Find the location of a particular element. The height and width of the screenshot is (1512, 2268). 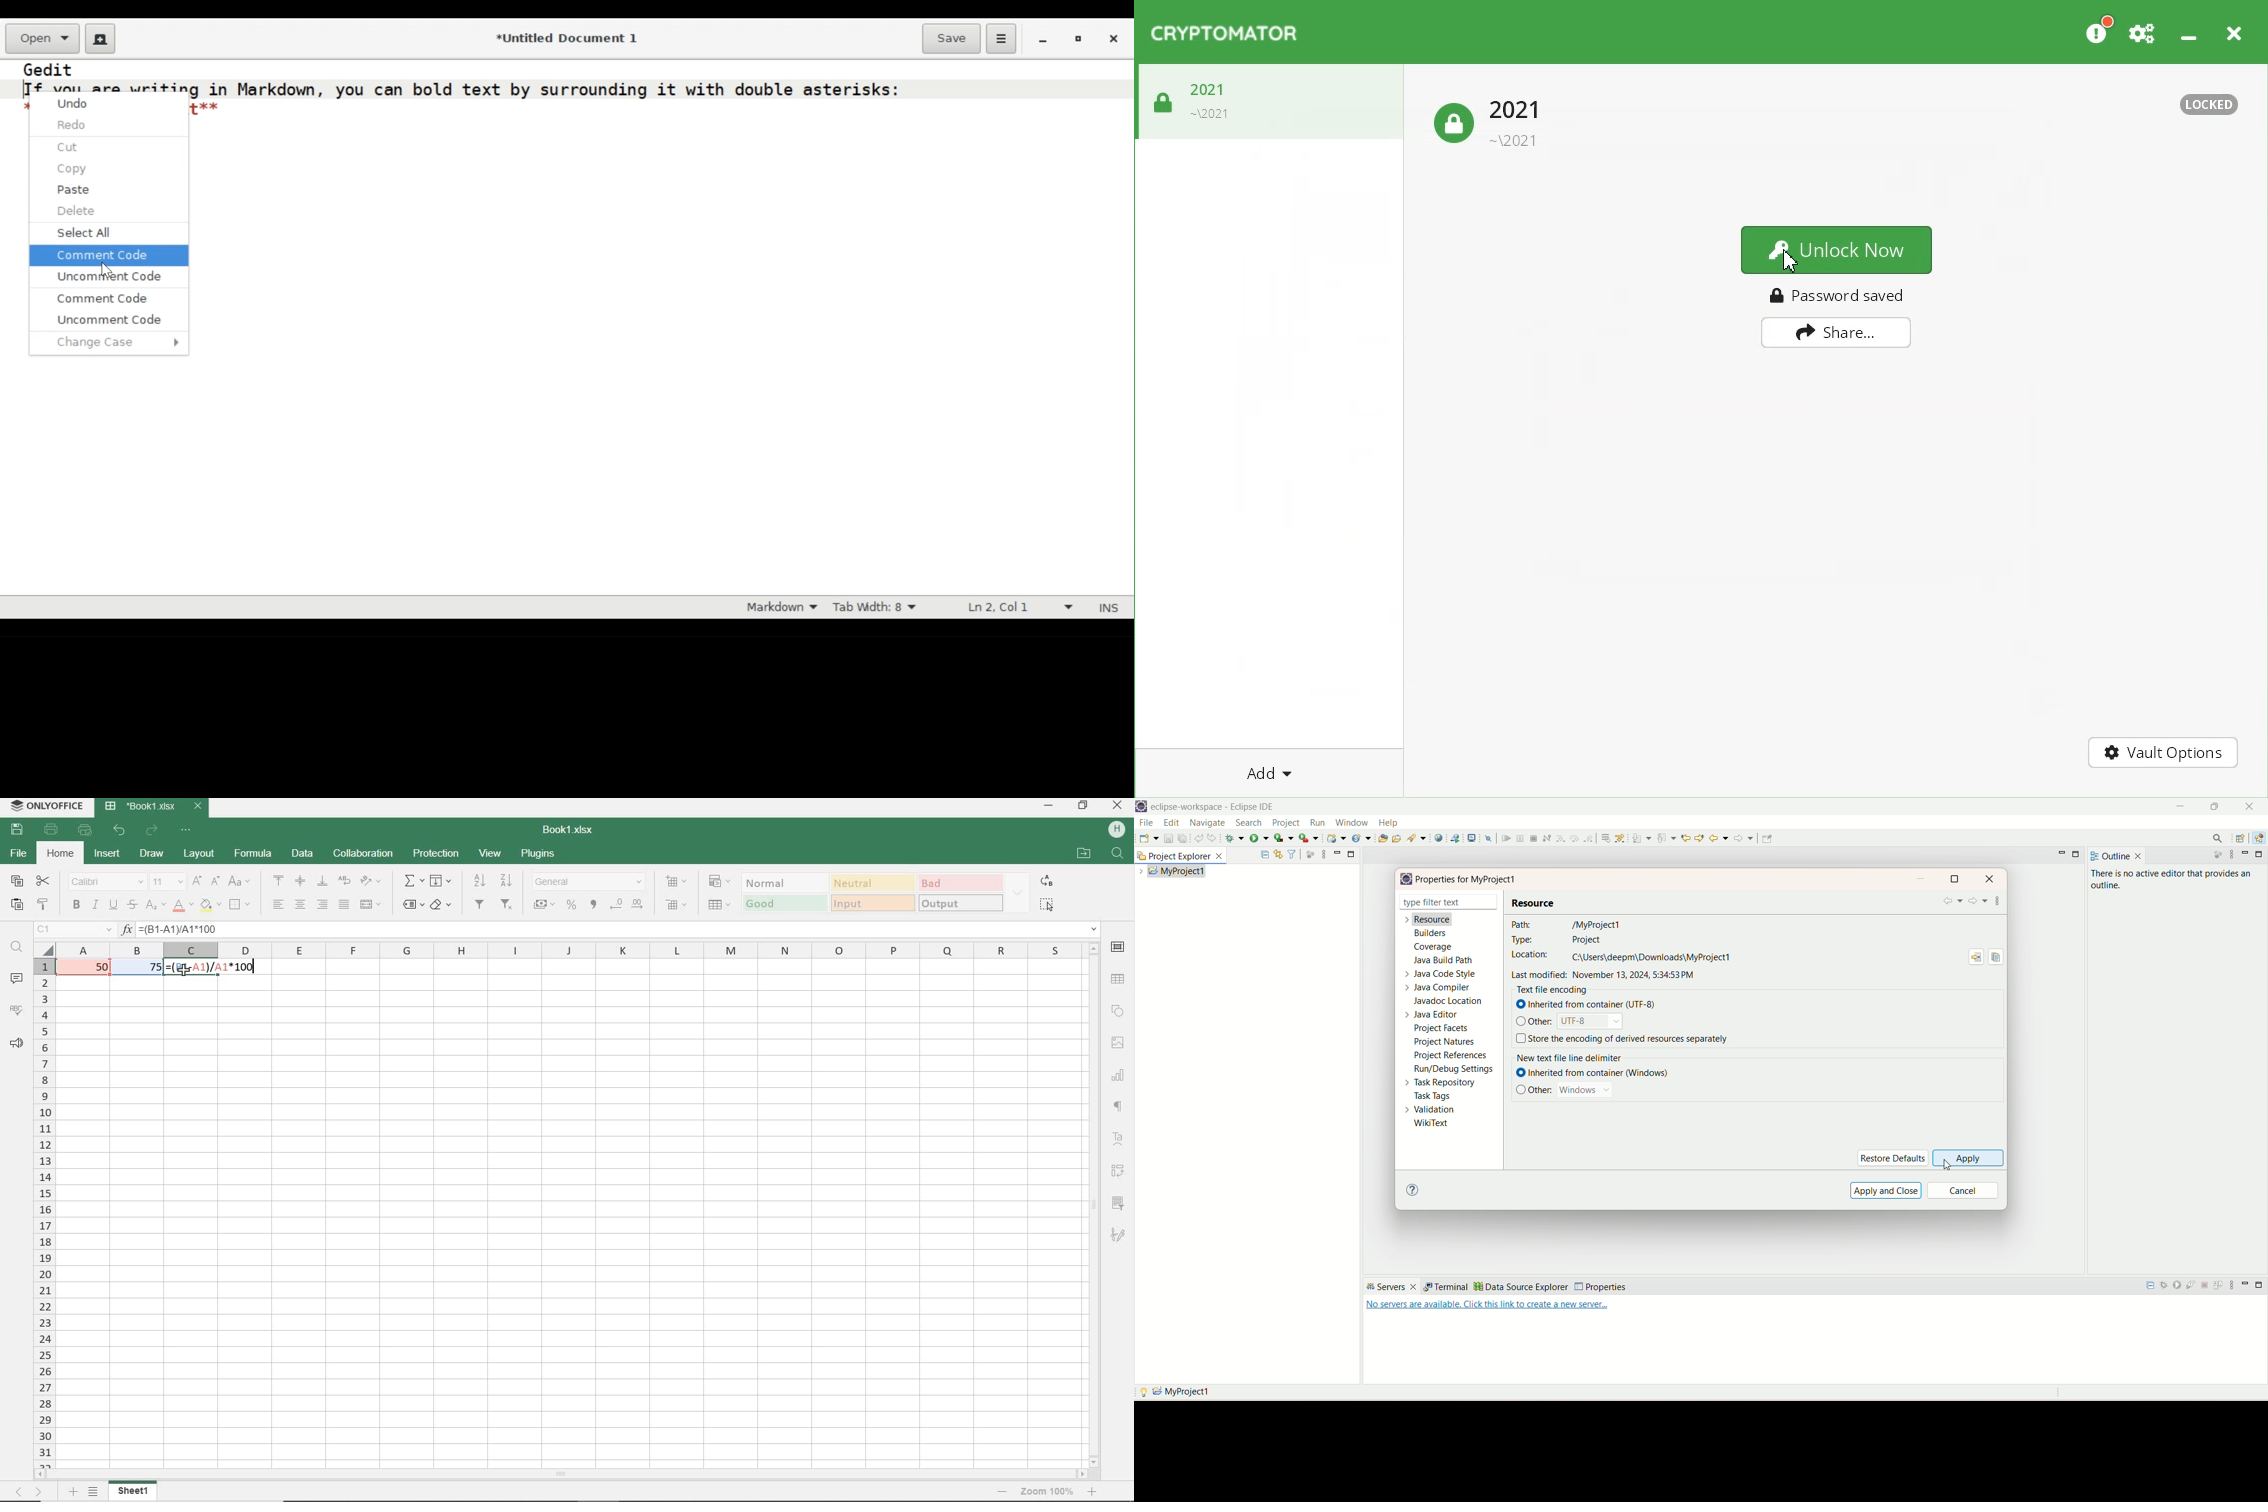

table is located at coordinates (1118, 980).